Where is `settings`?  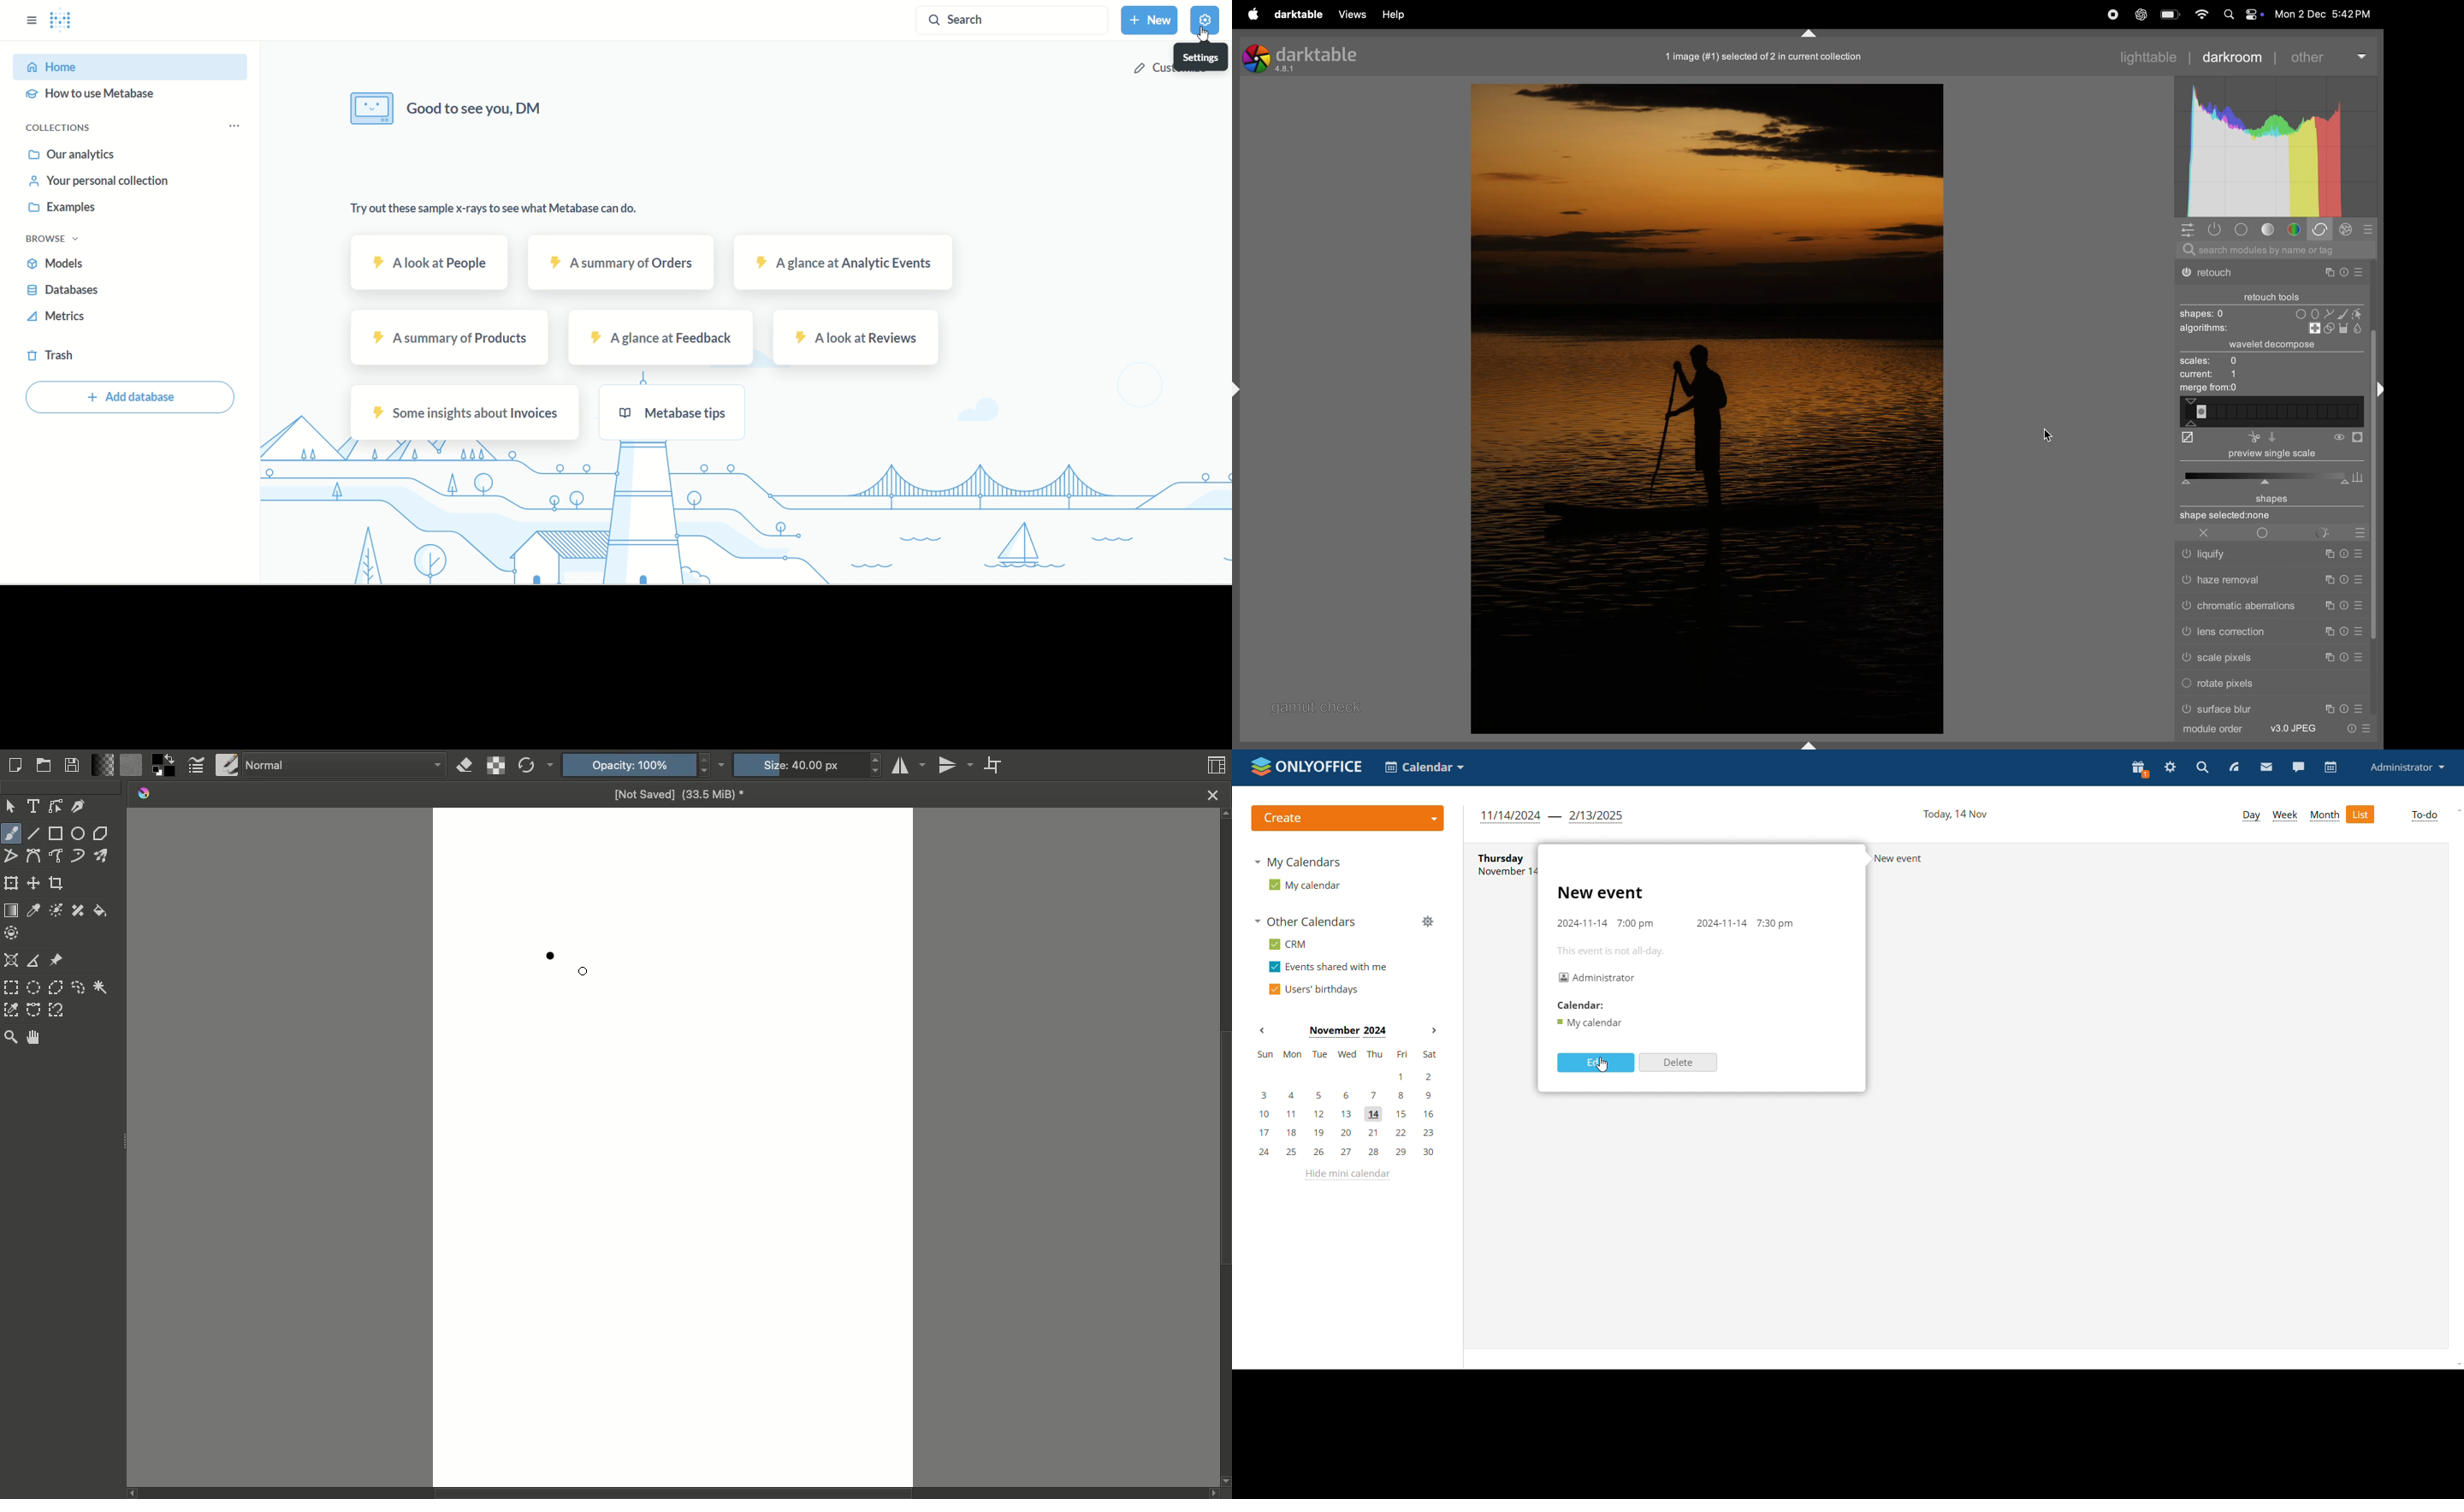
settings is located at coordinates (1206, 21).